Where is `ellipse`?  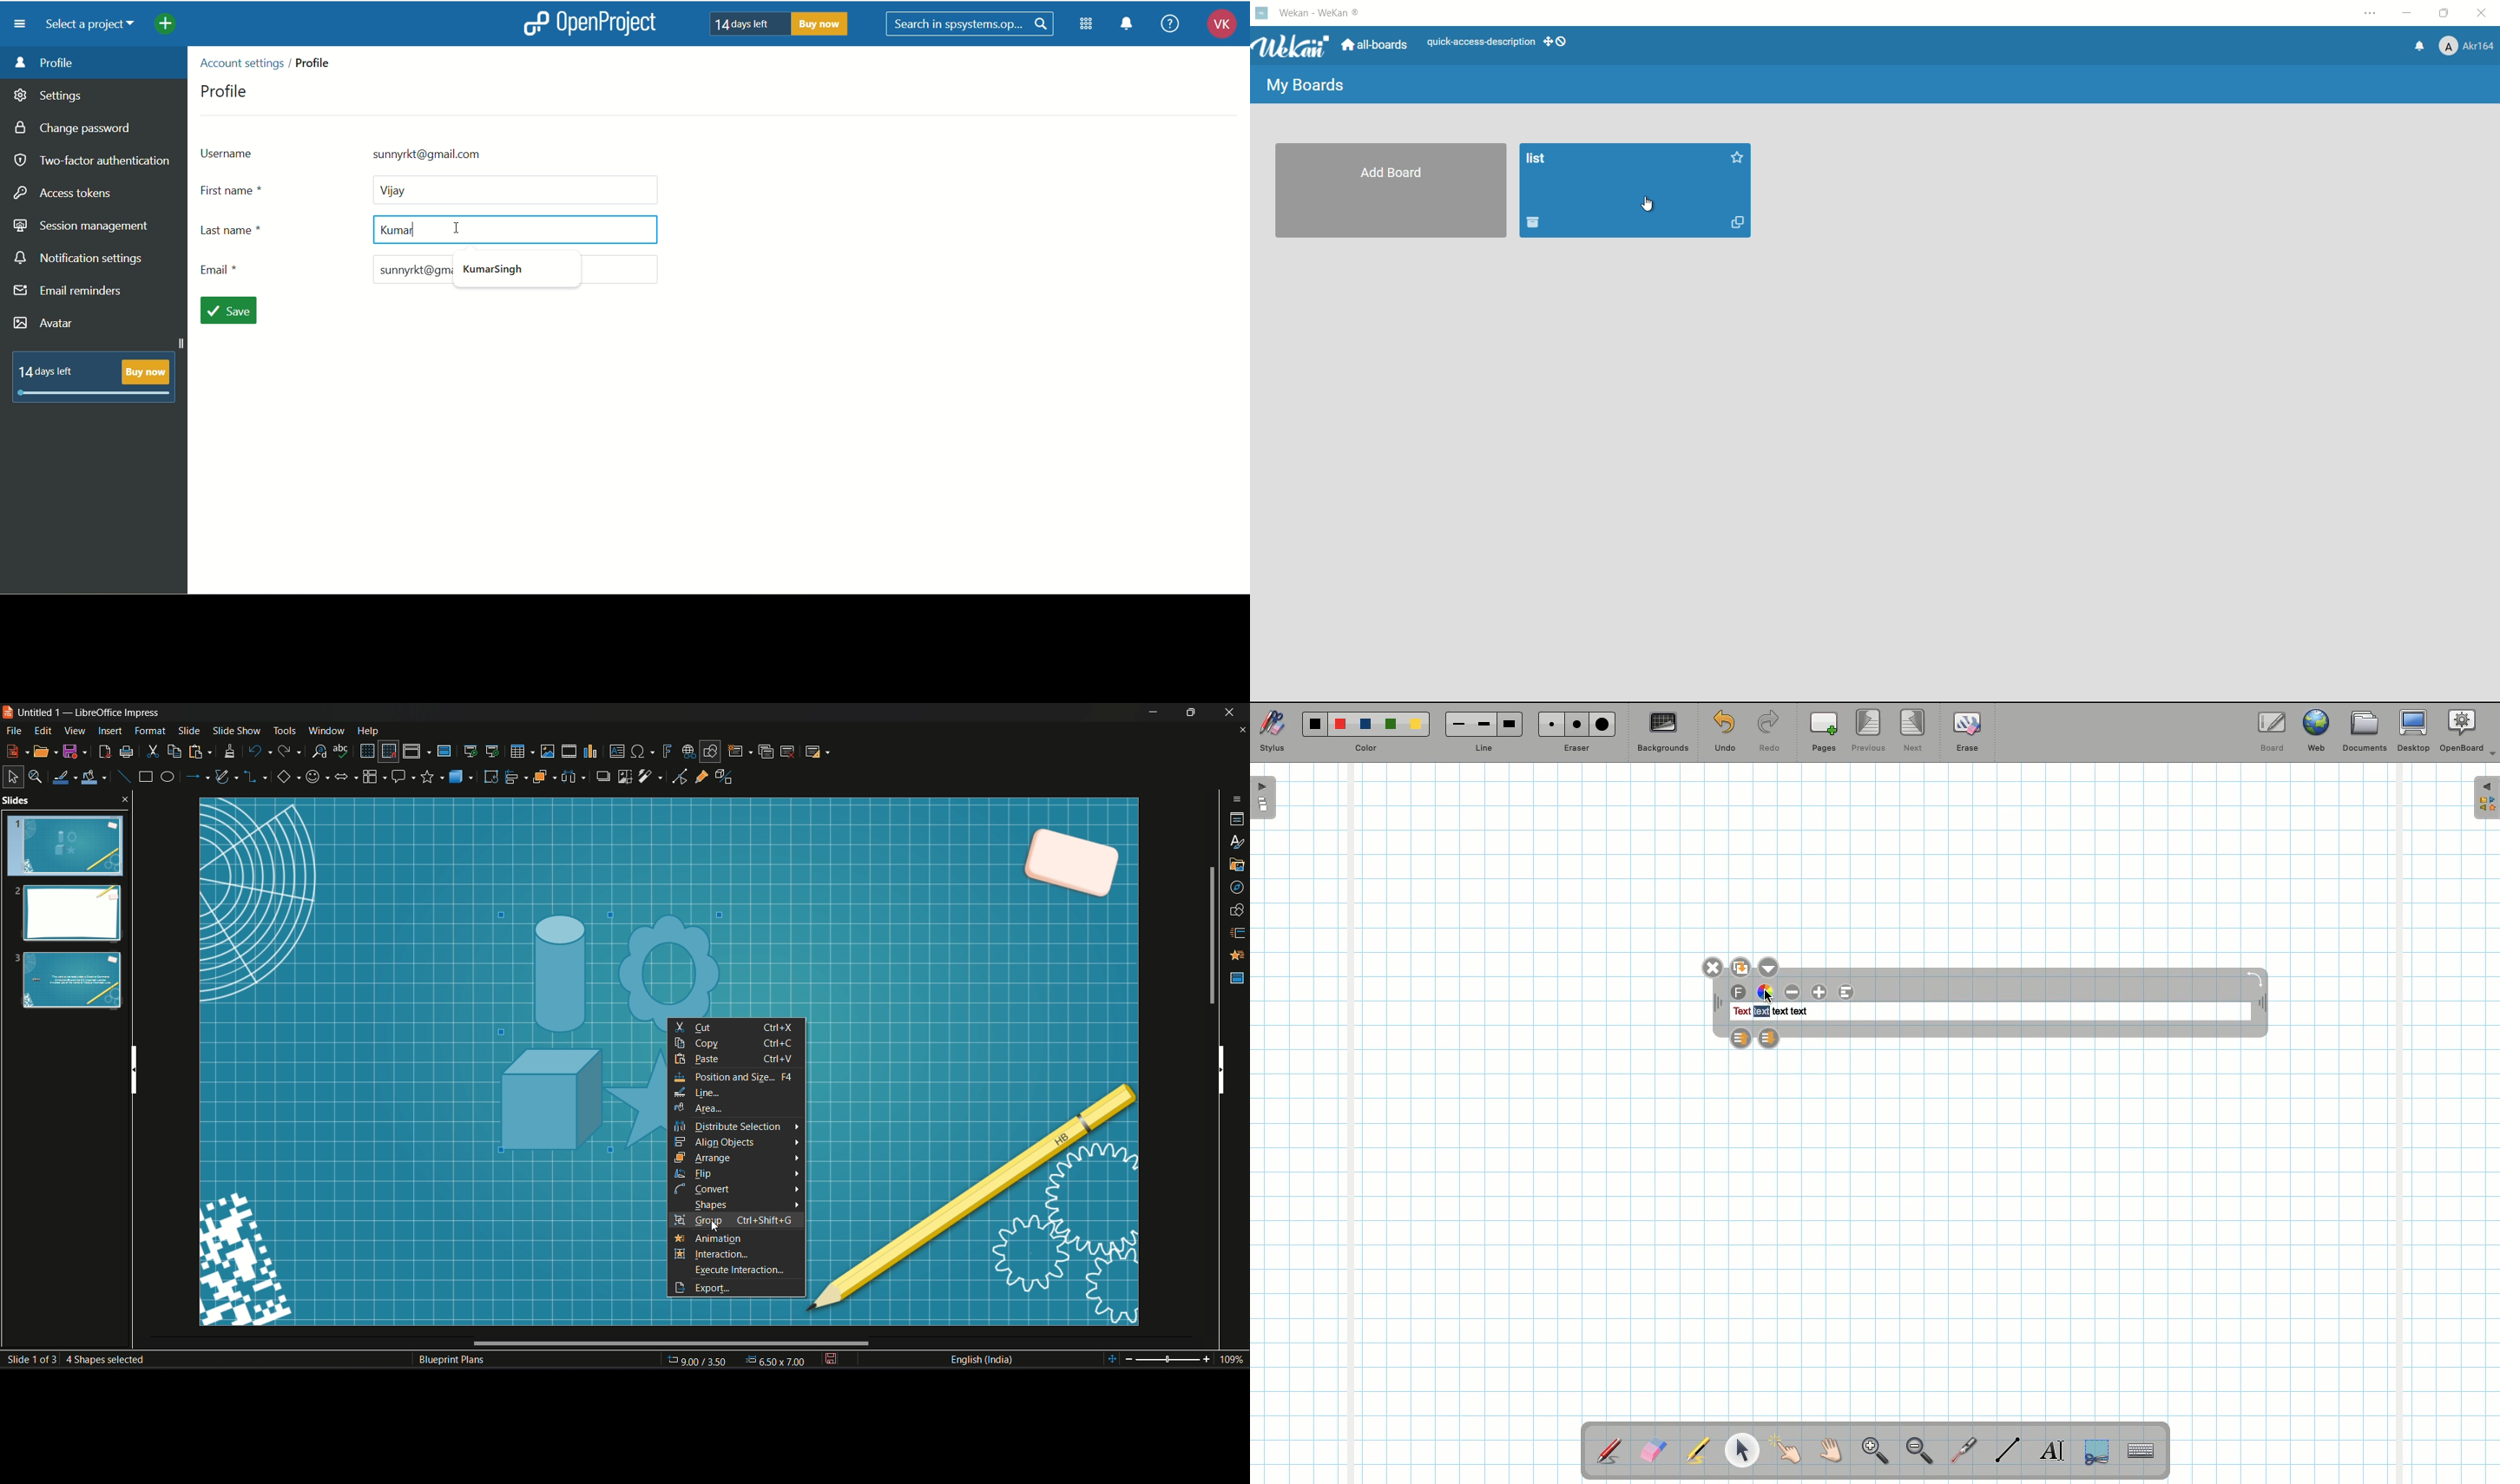 ellipse is located at coordinates (166, 776).